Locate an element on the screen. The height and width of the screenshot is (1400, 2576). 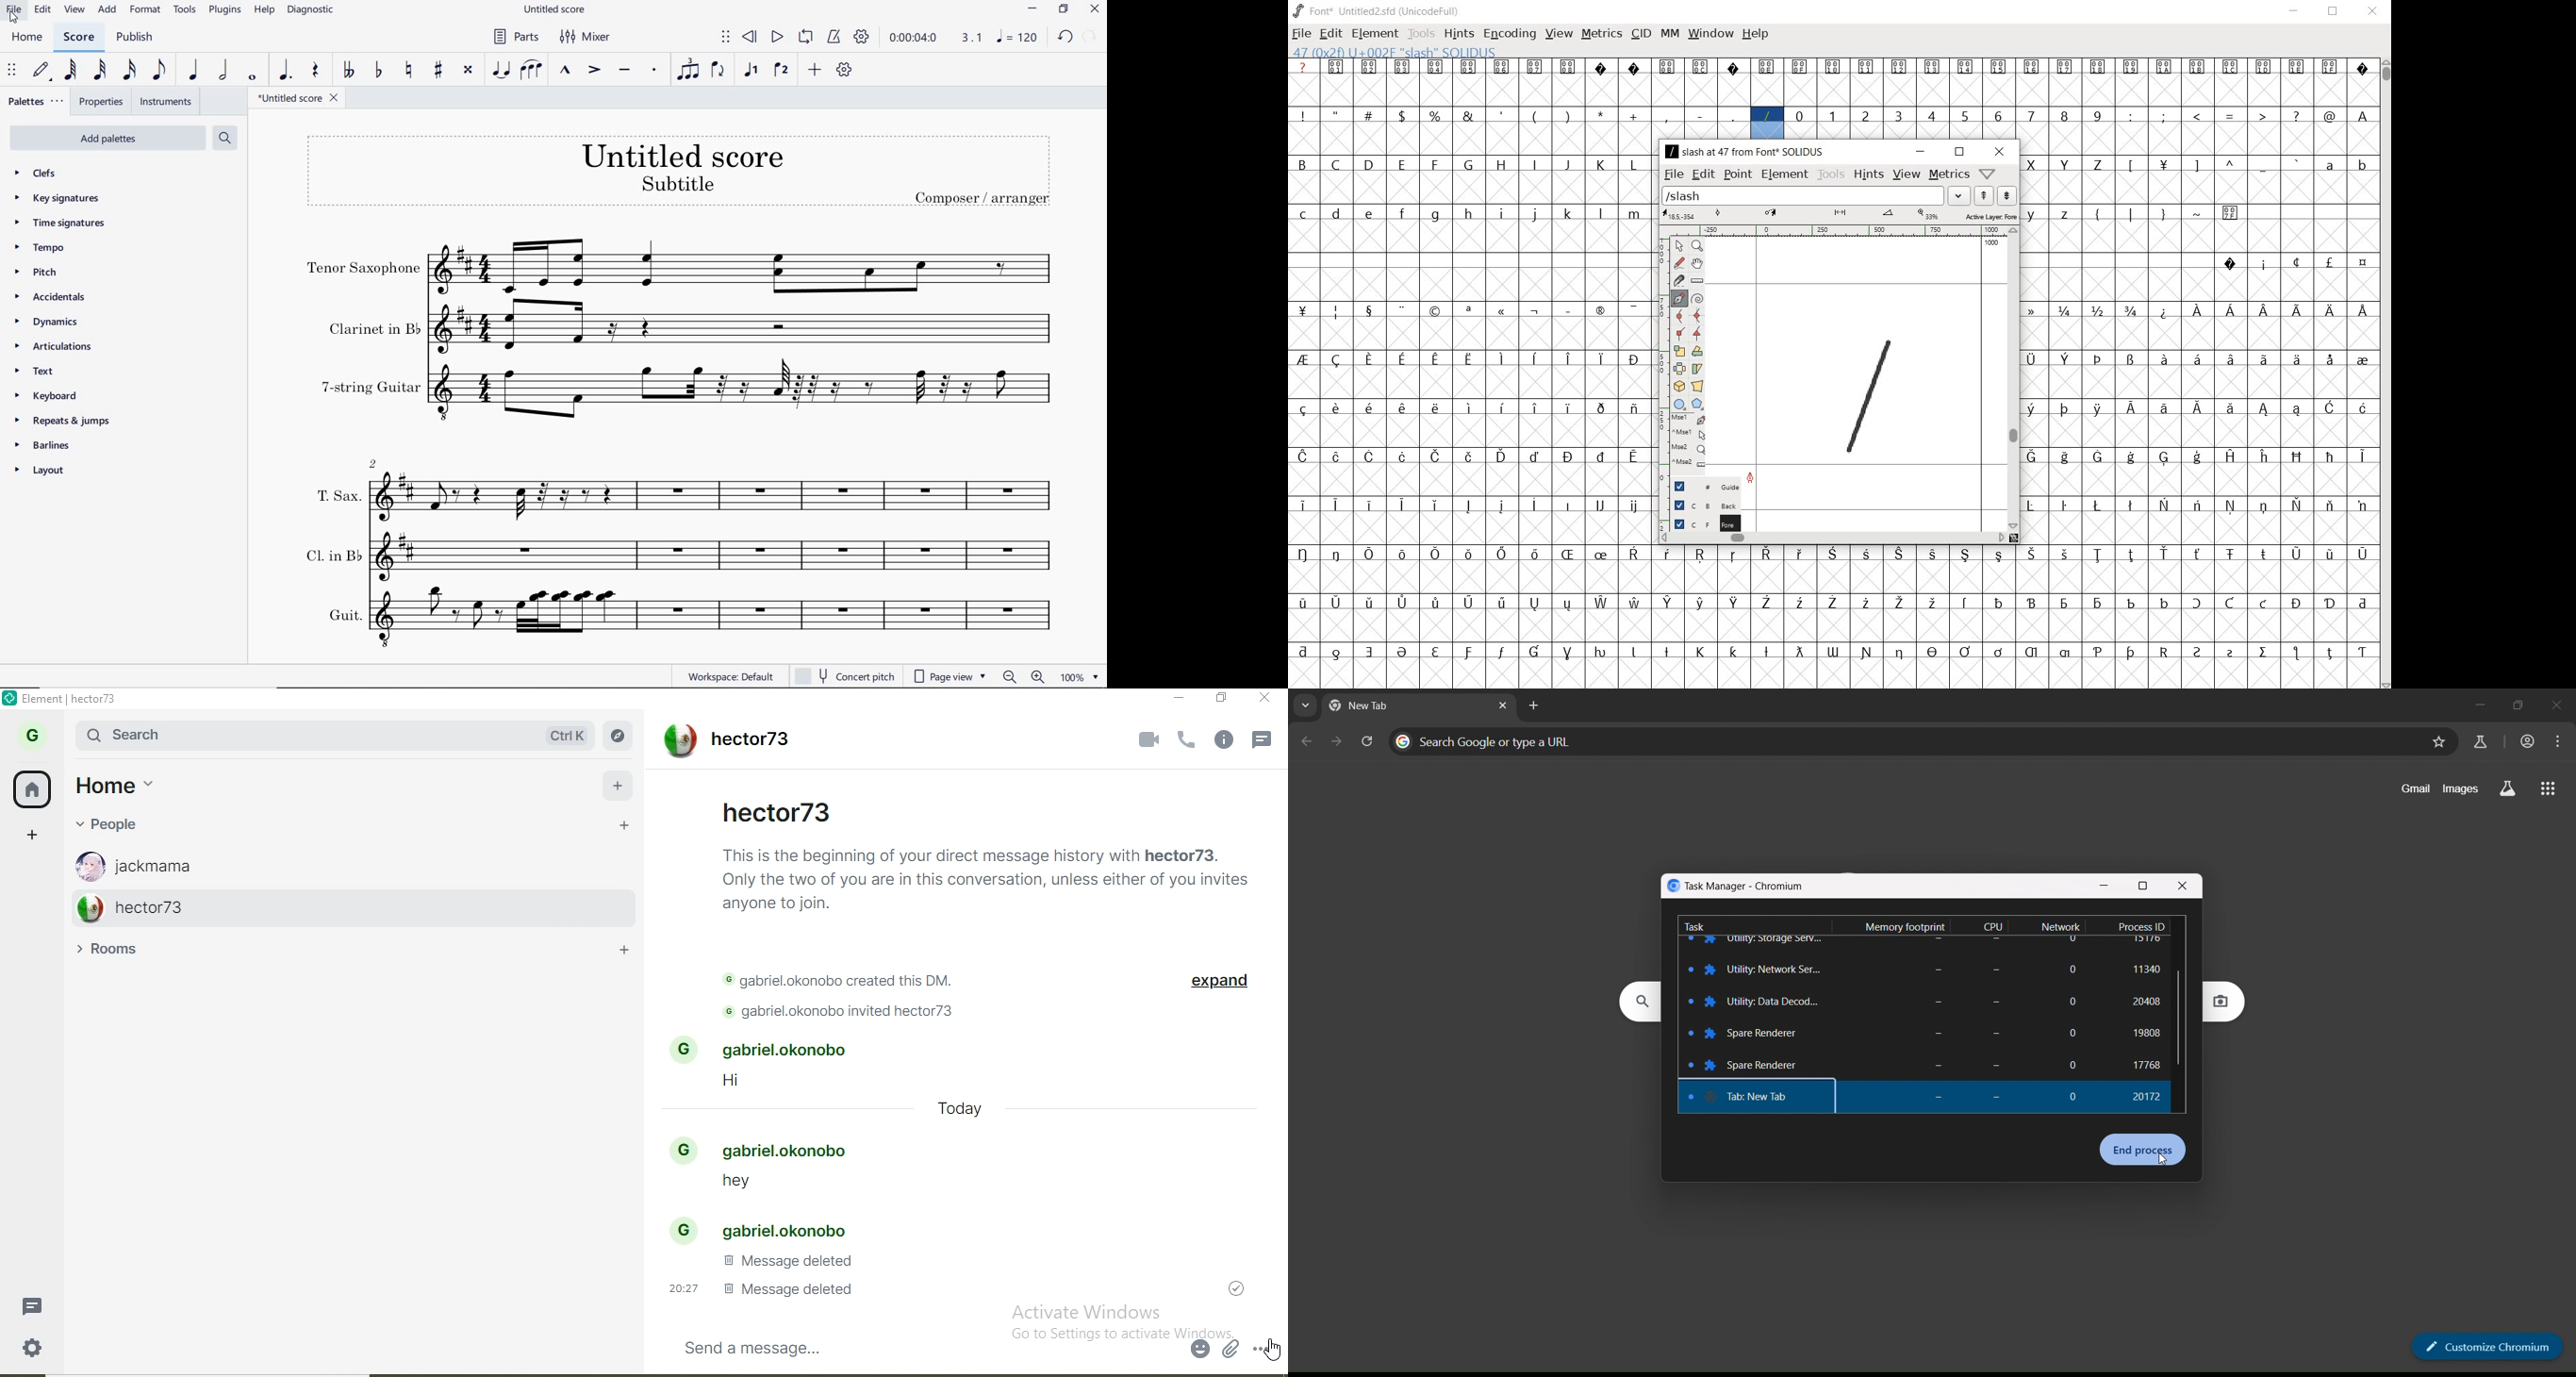
STACCATO is located at coordinates (655, 72).